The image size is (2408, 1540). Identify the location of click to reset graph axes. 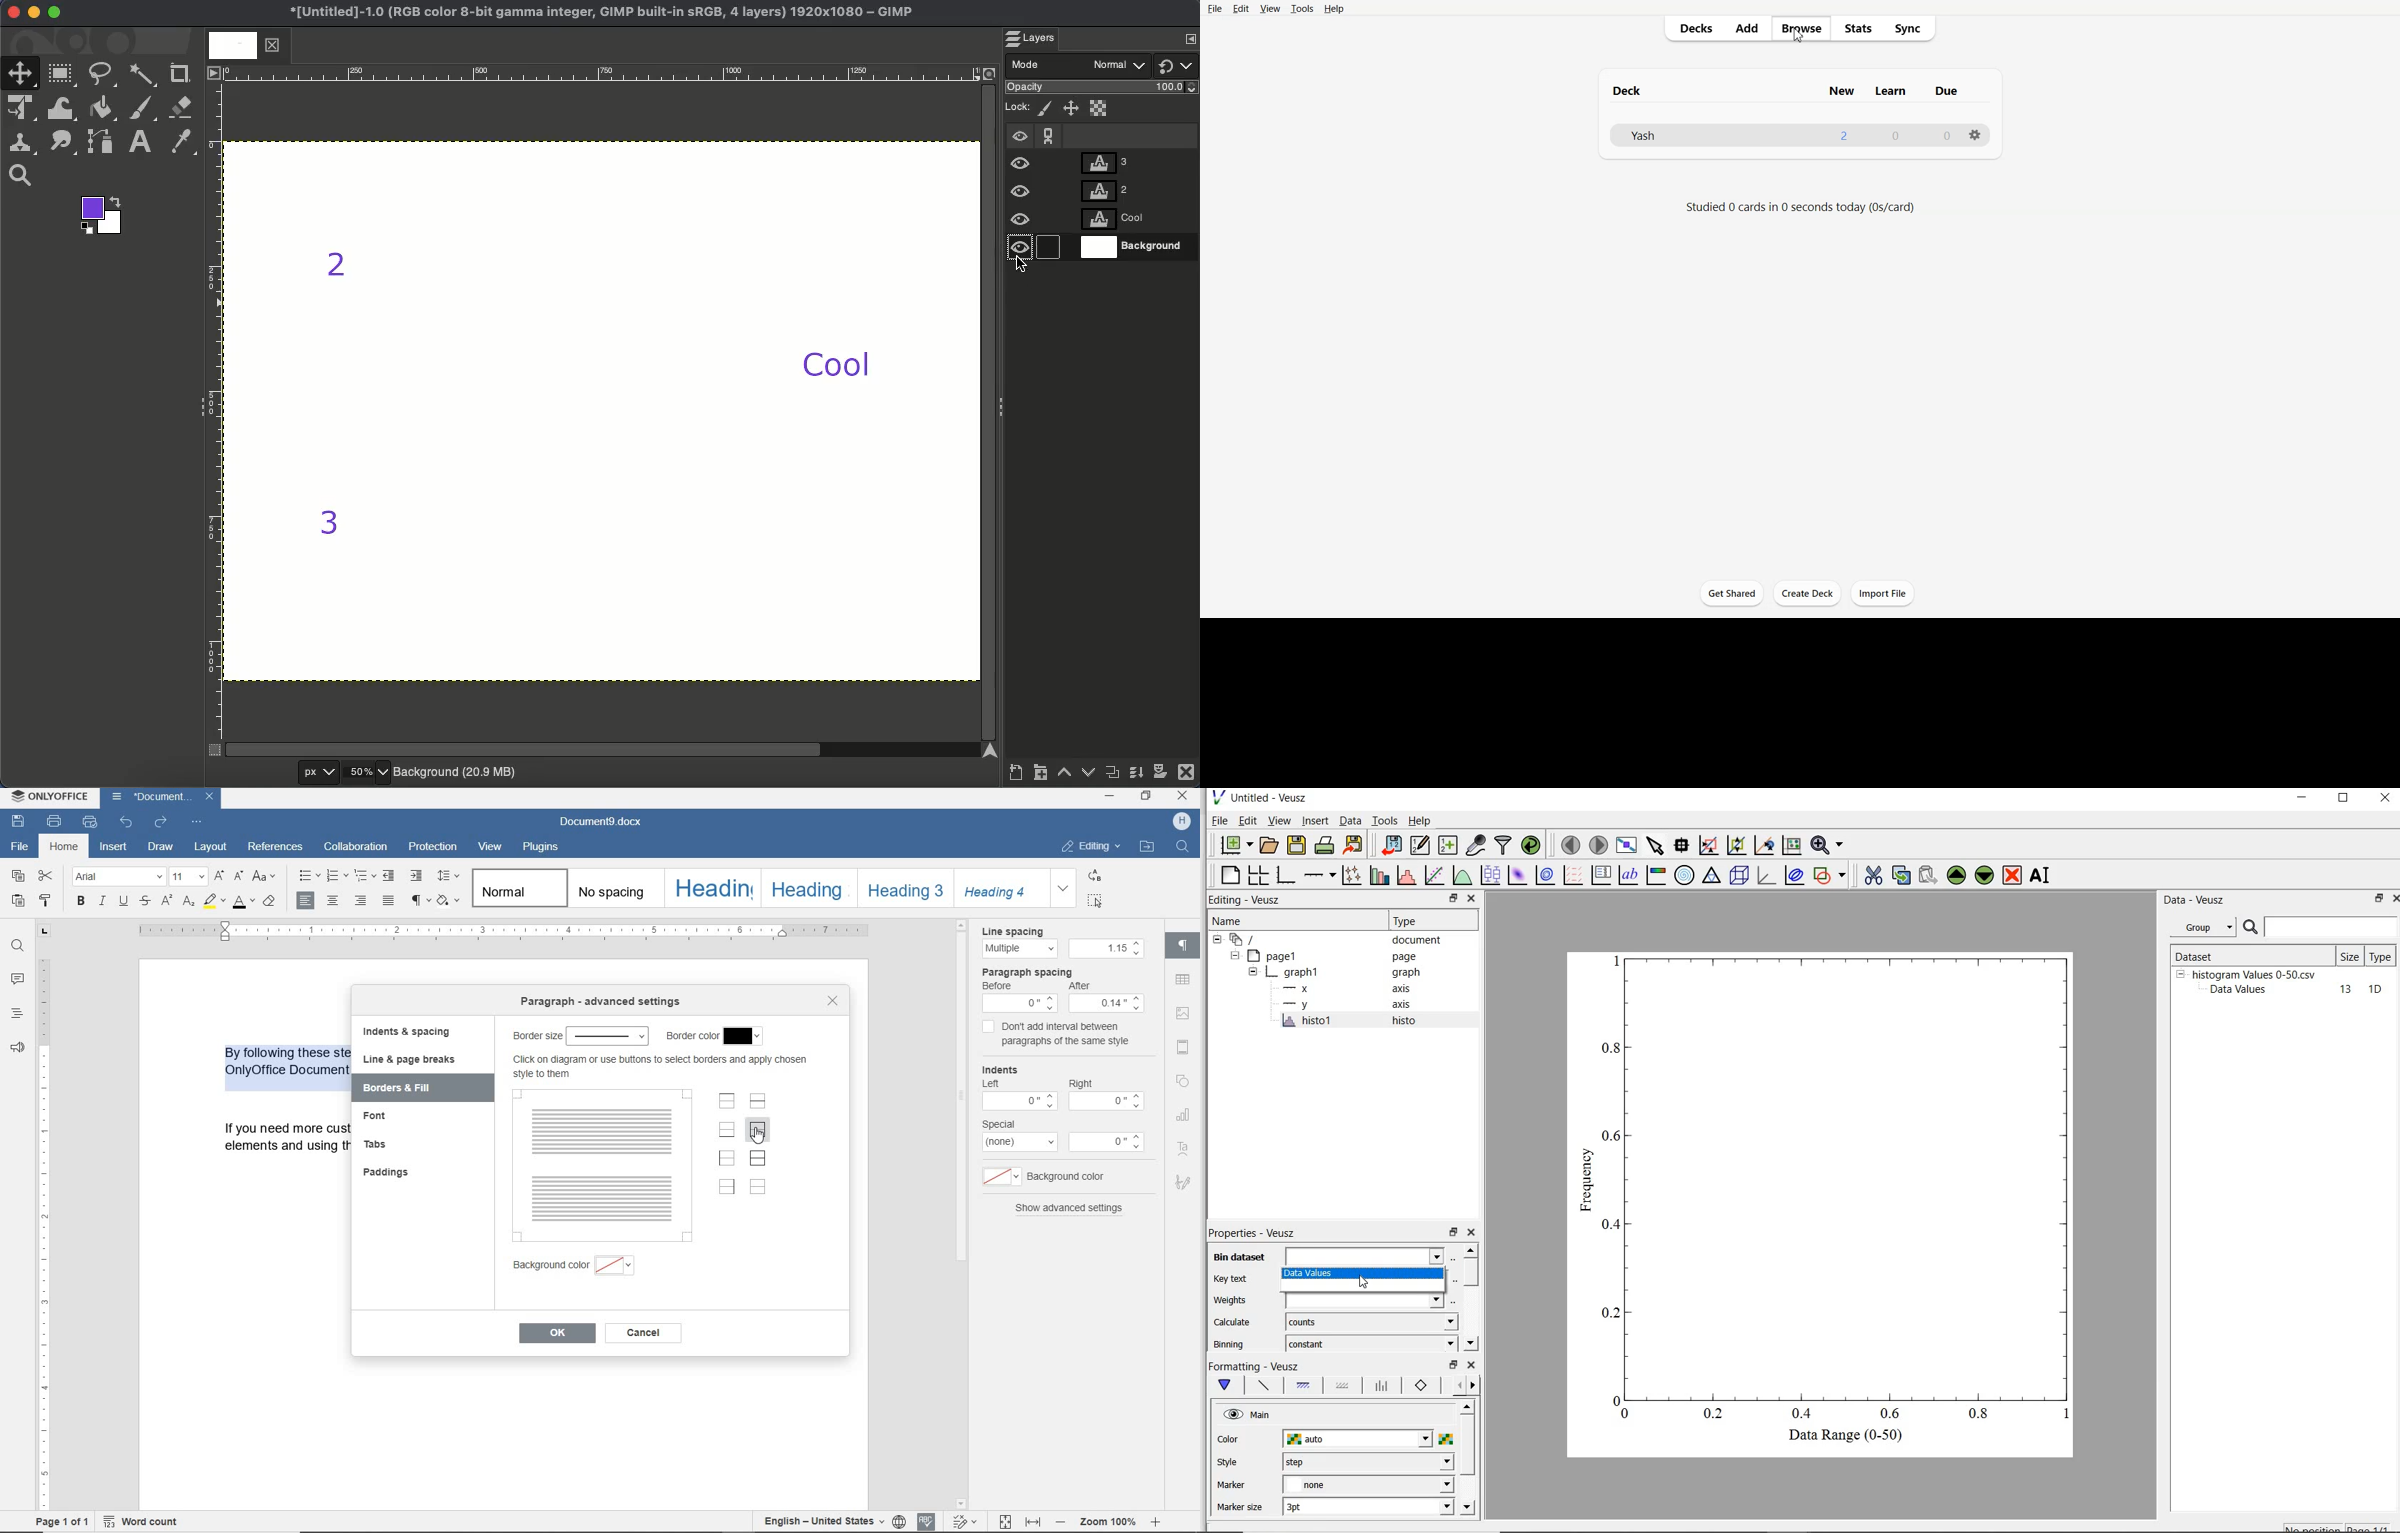
(1708, 845).